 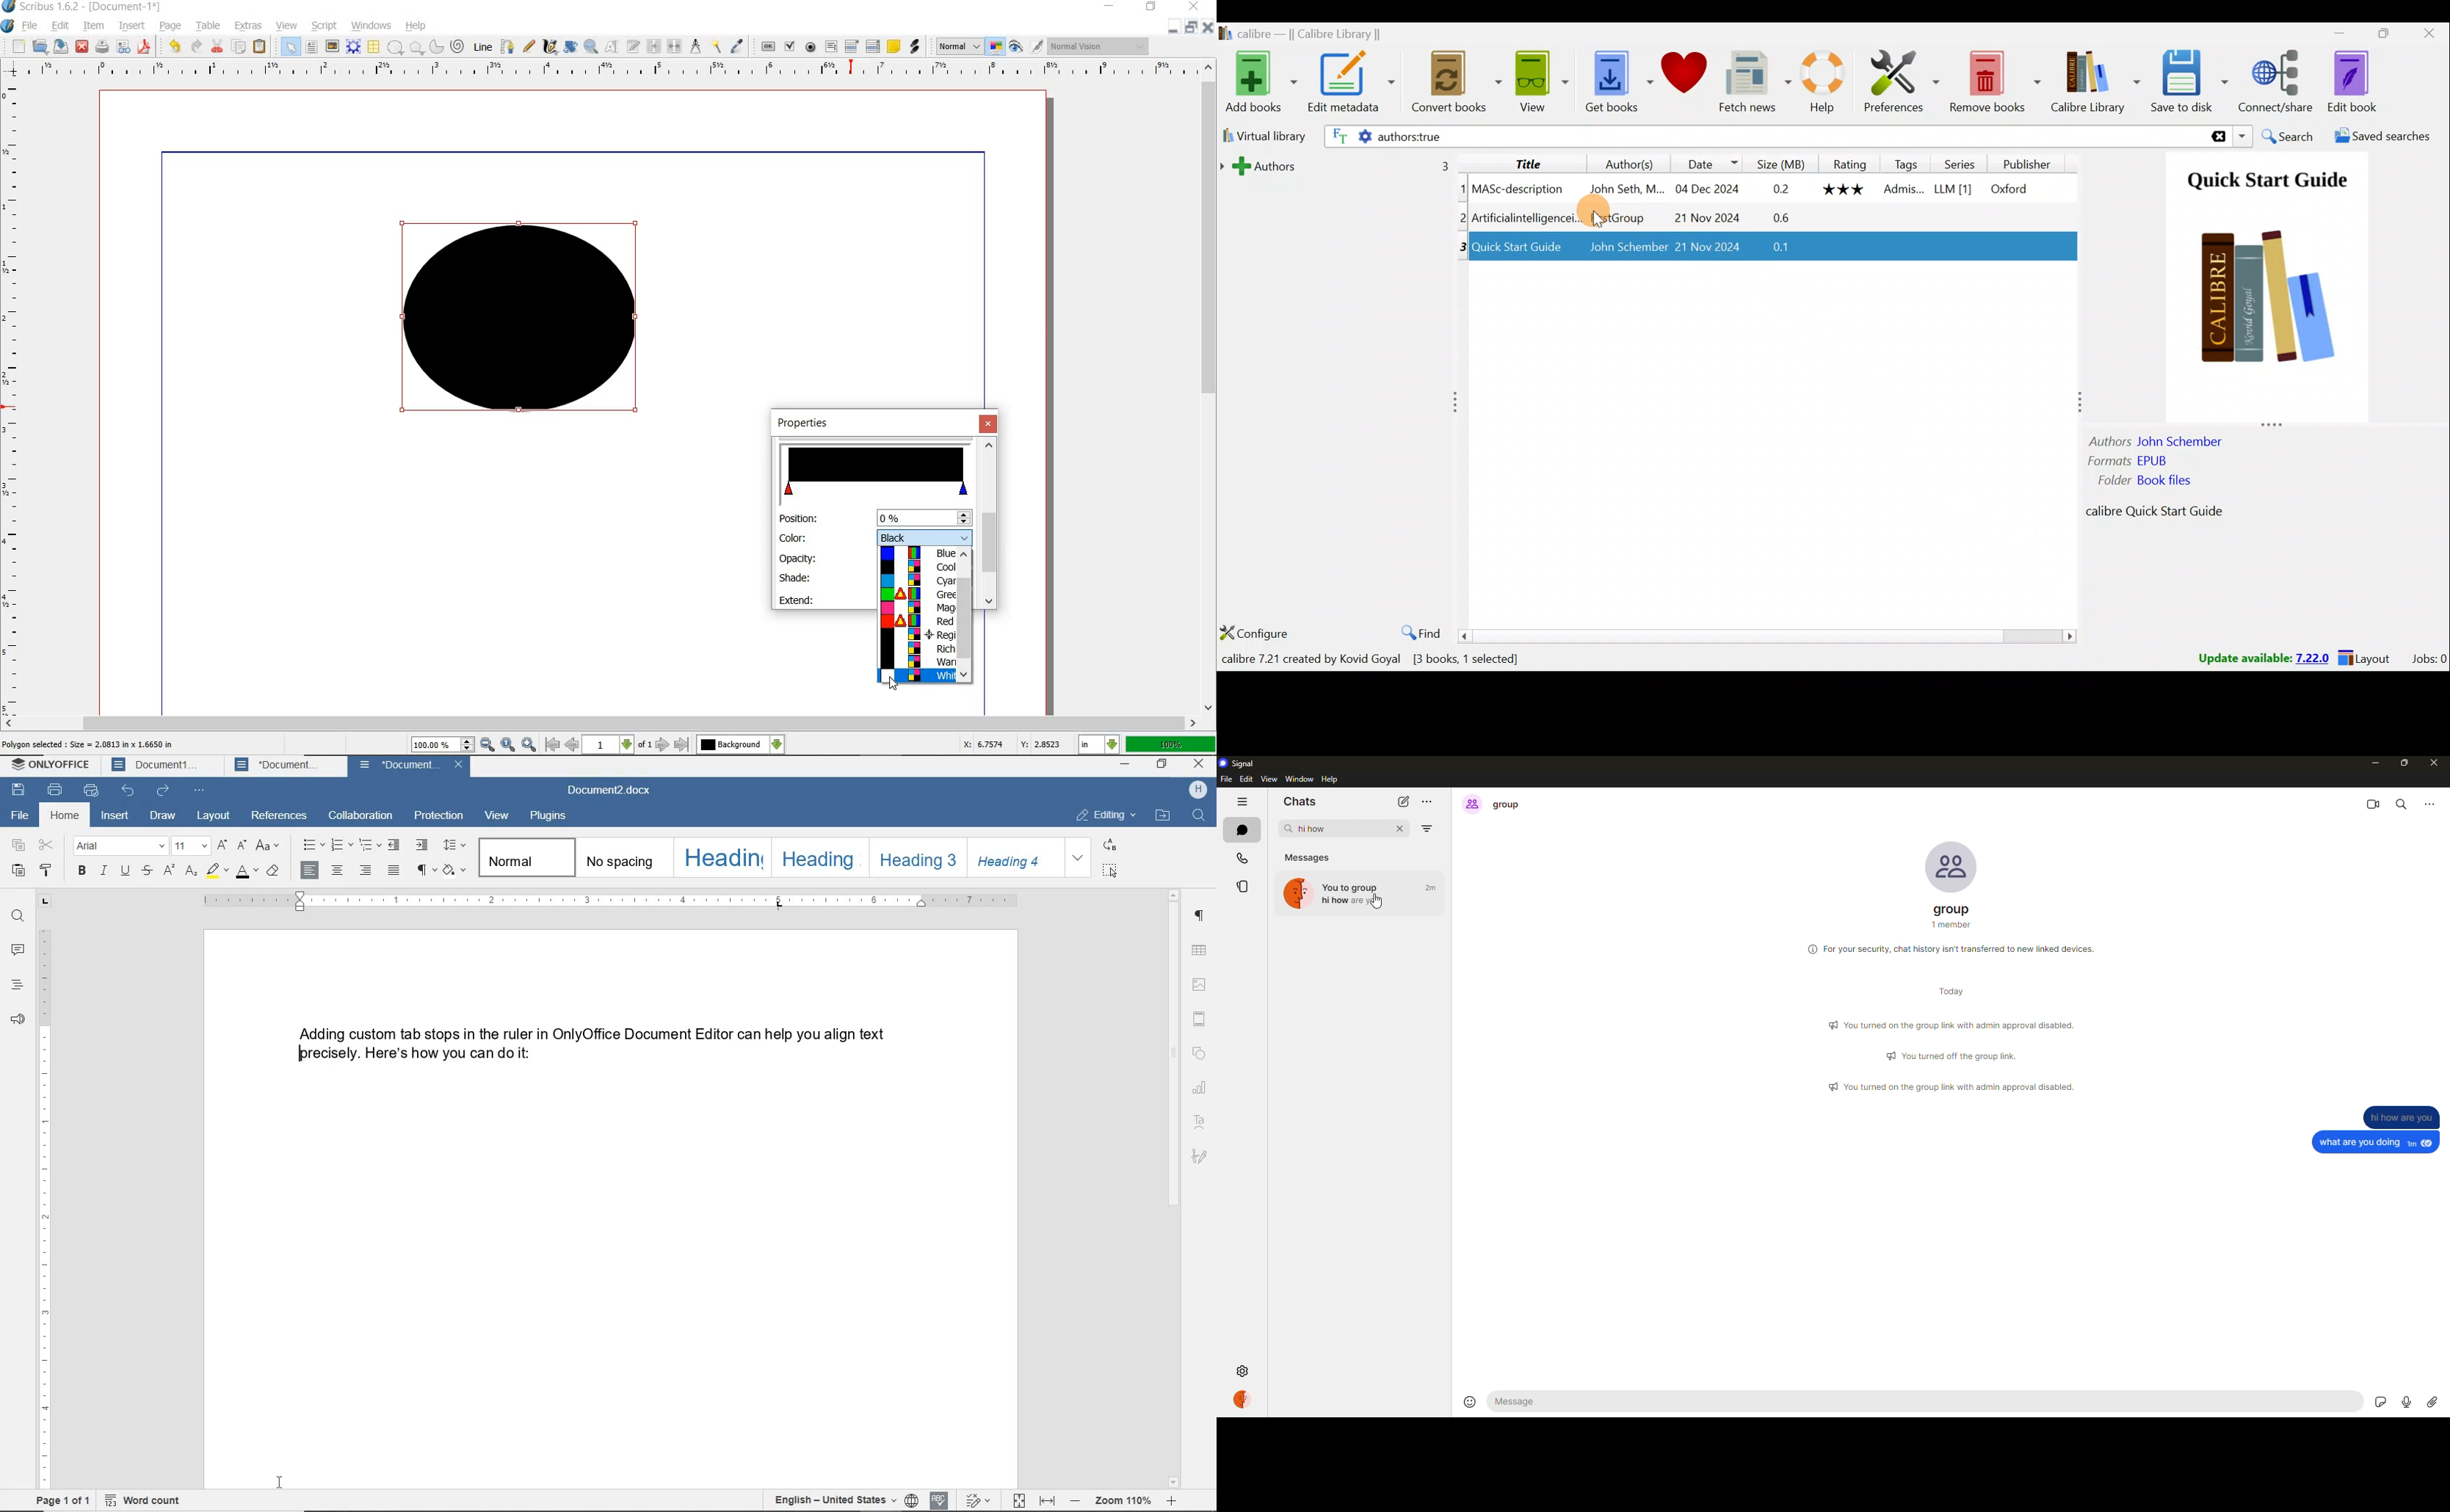 I want to click on color, so click(x=794, y=537).